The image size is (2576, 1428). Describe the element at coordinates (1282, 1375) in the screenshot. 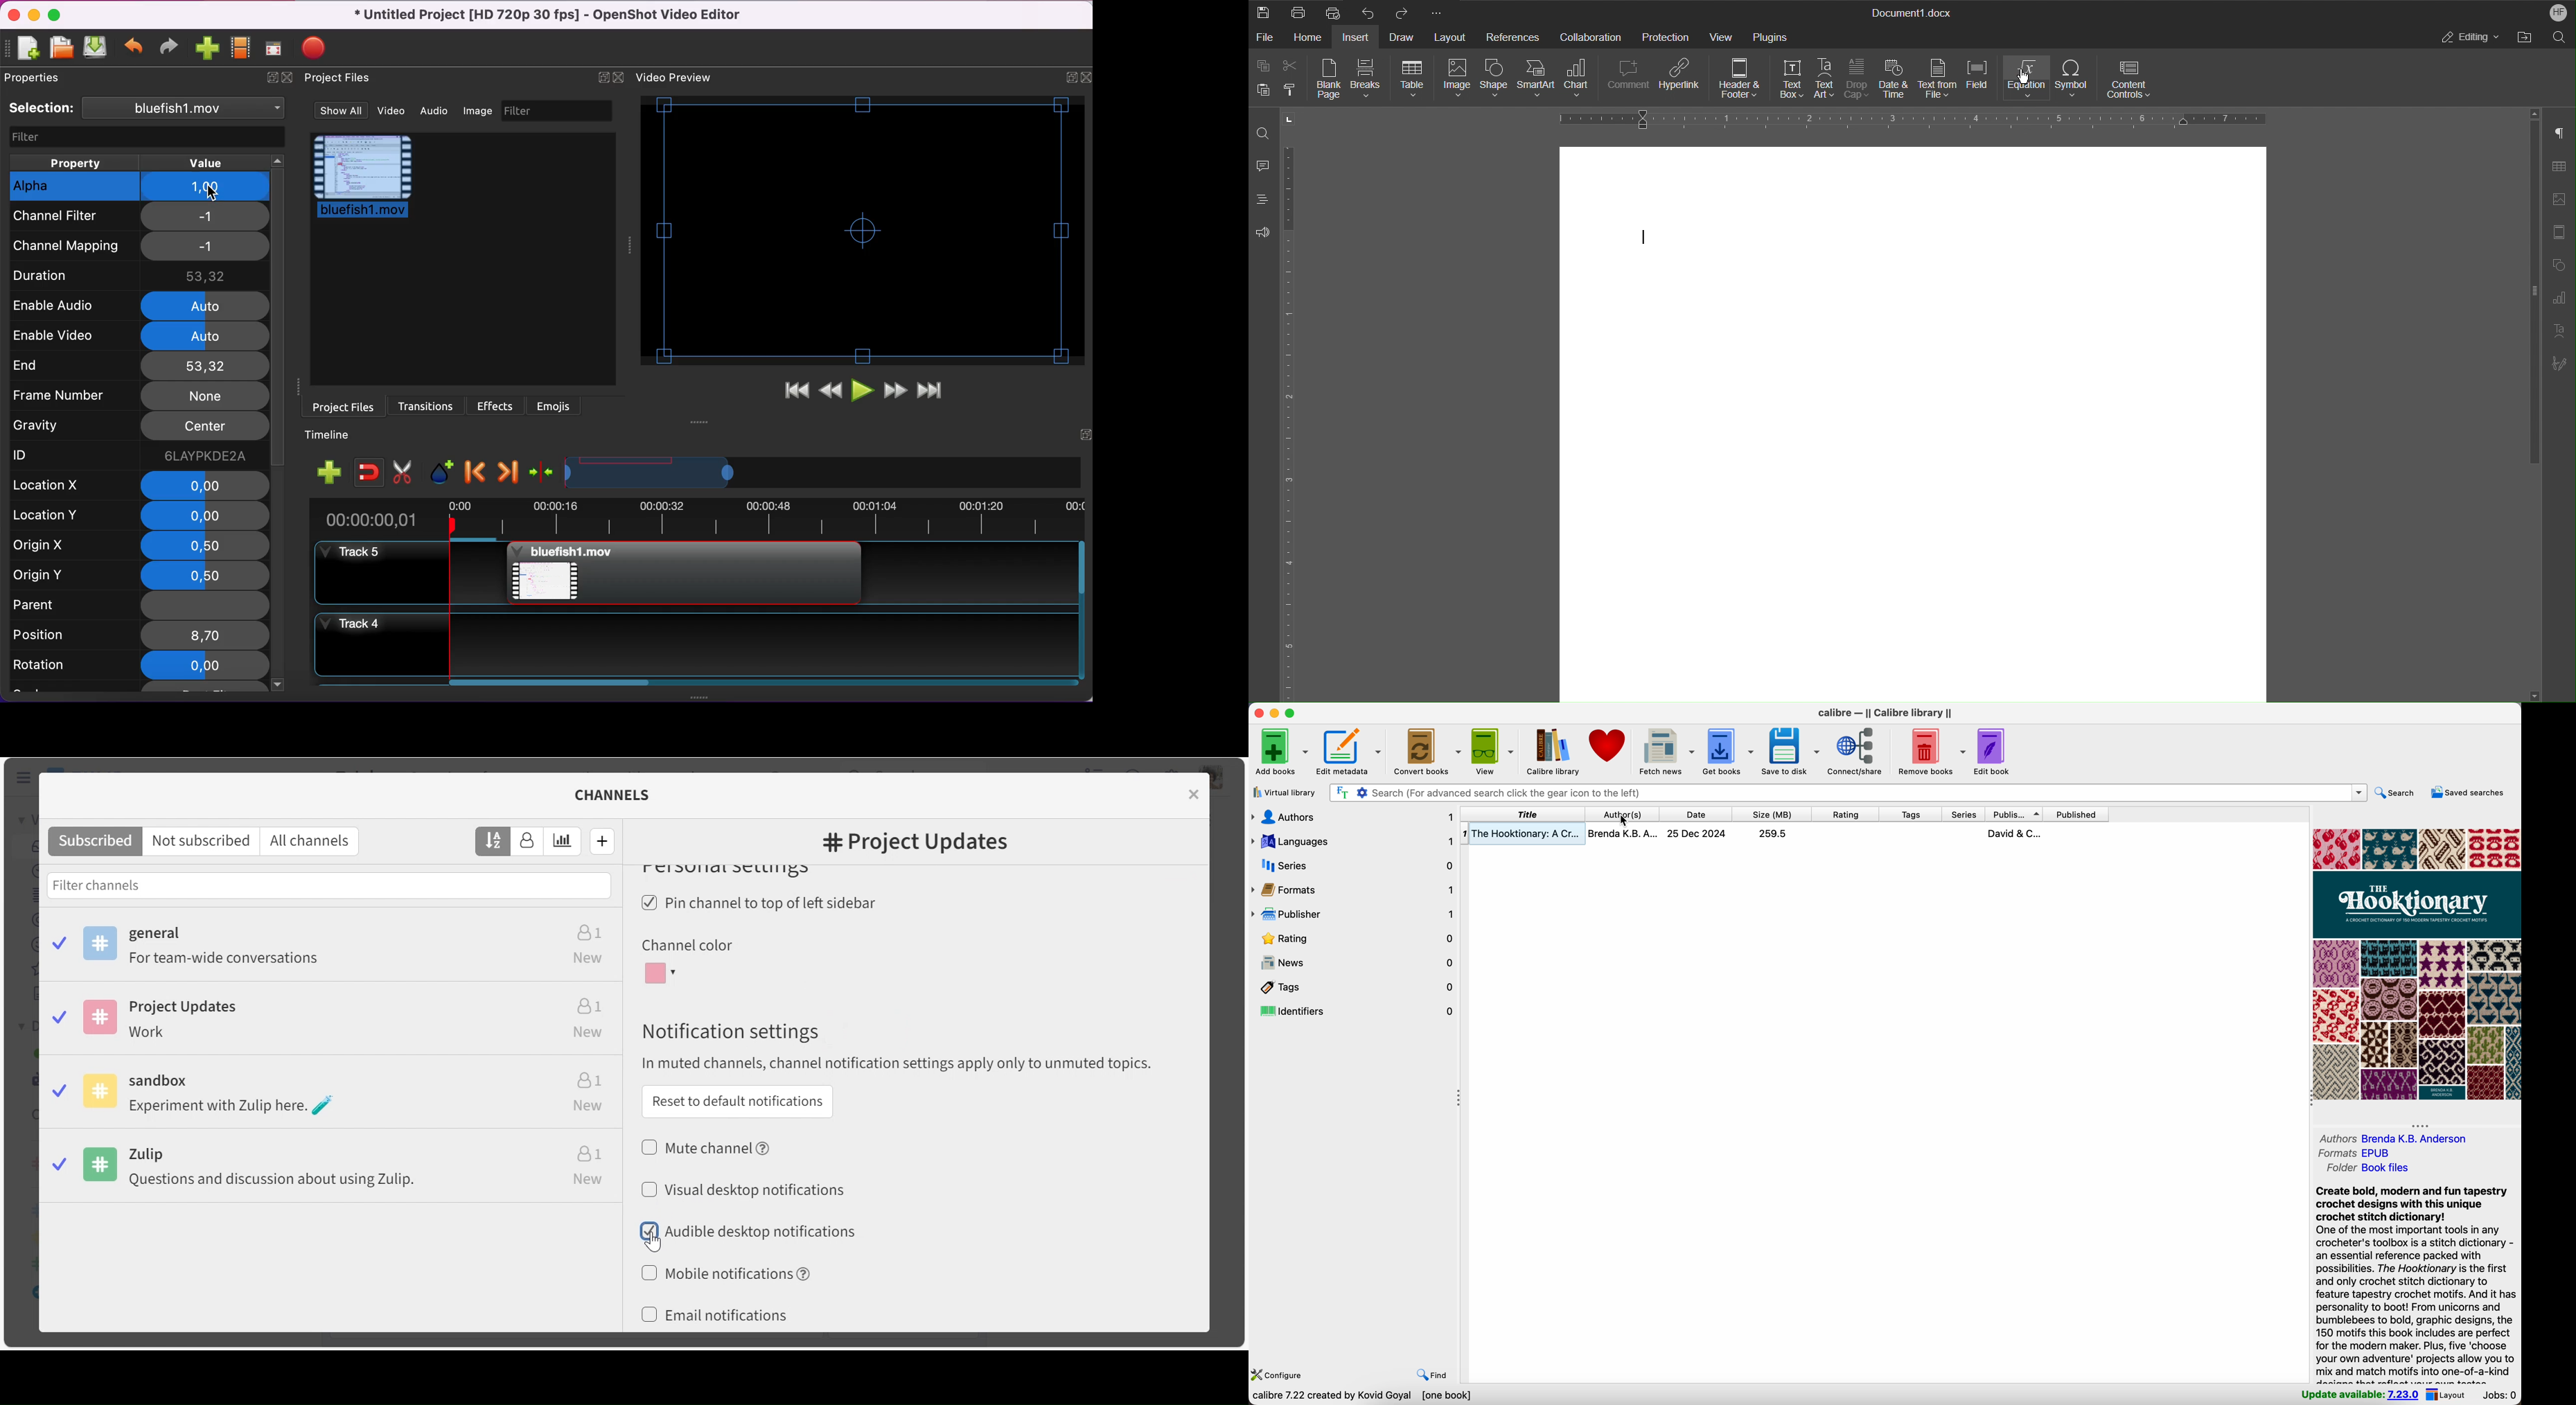

I see `configure` at that location.